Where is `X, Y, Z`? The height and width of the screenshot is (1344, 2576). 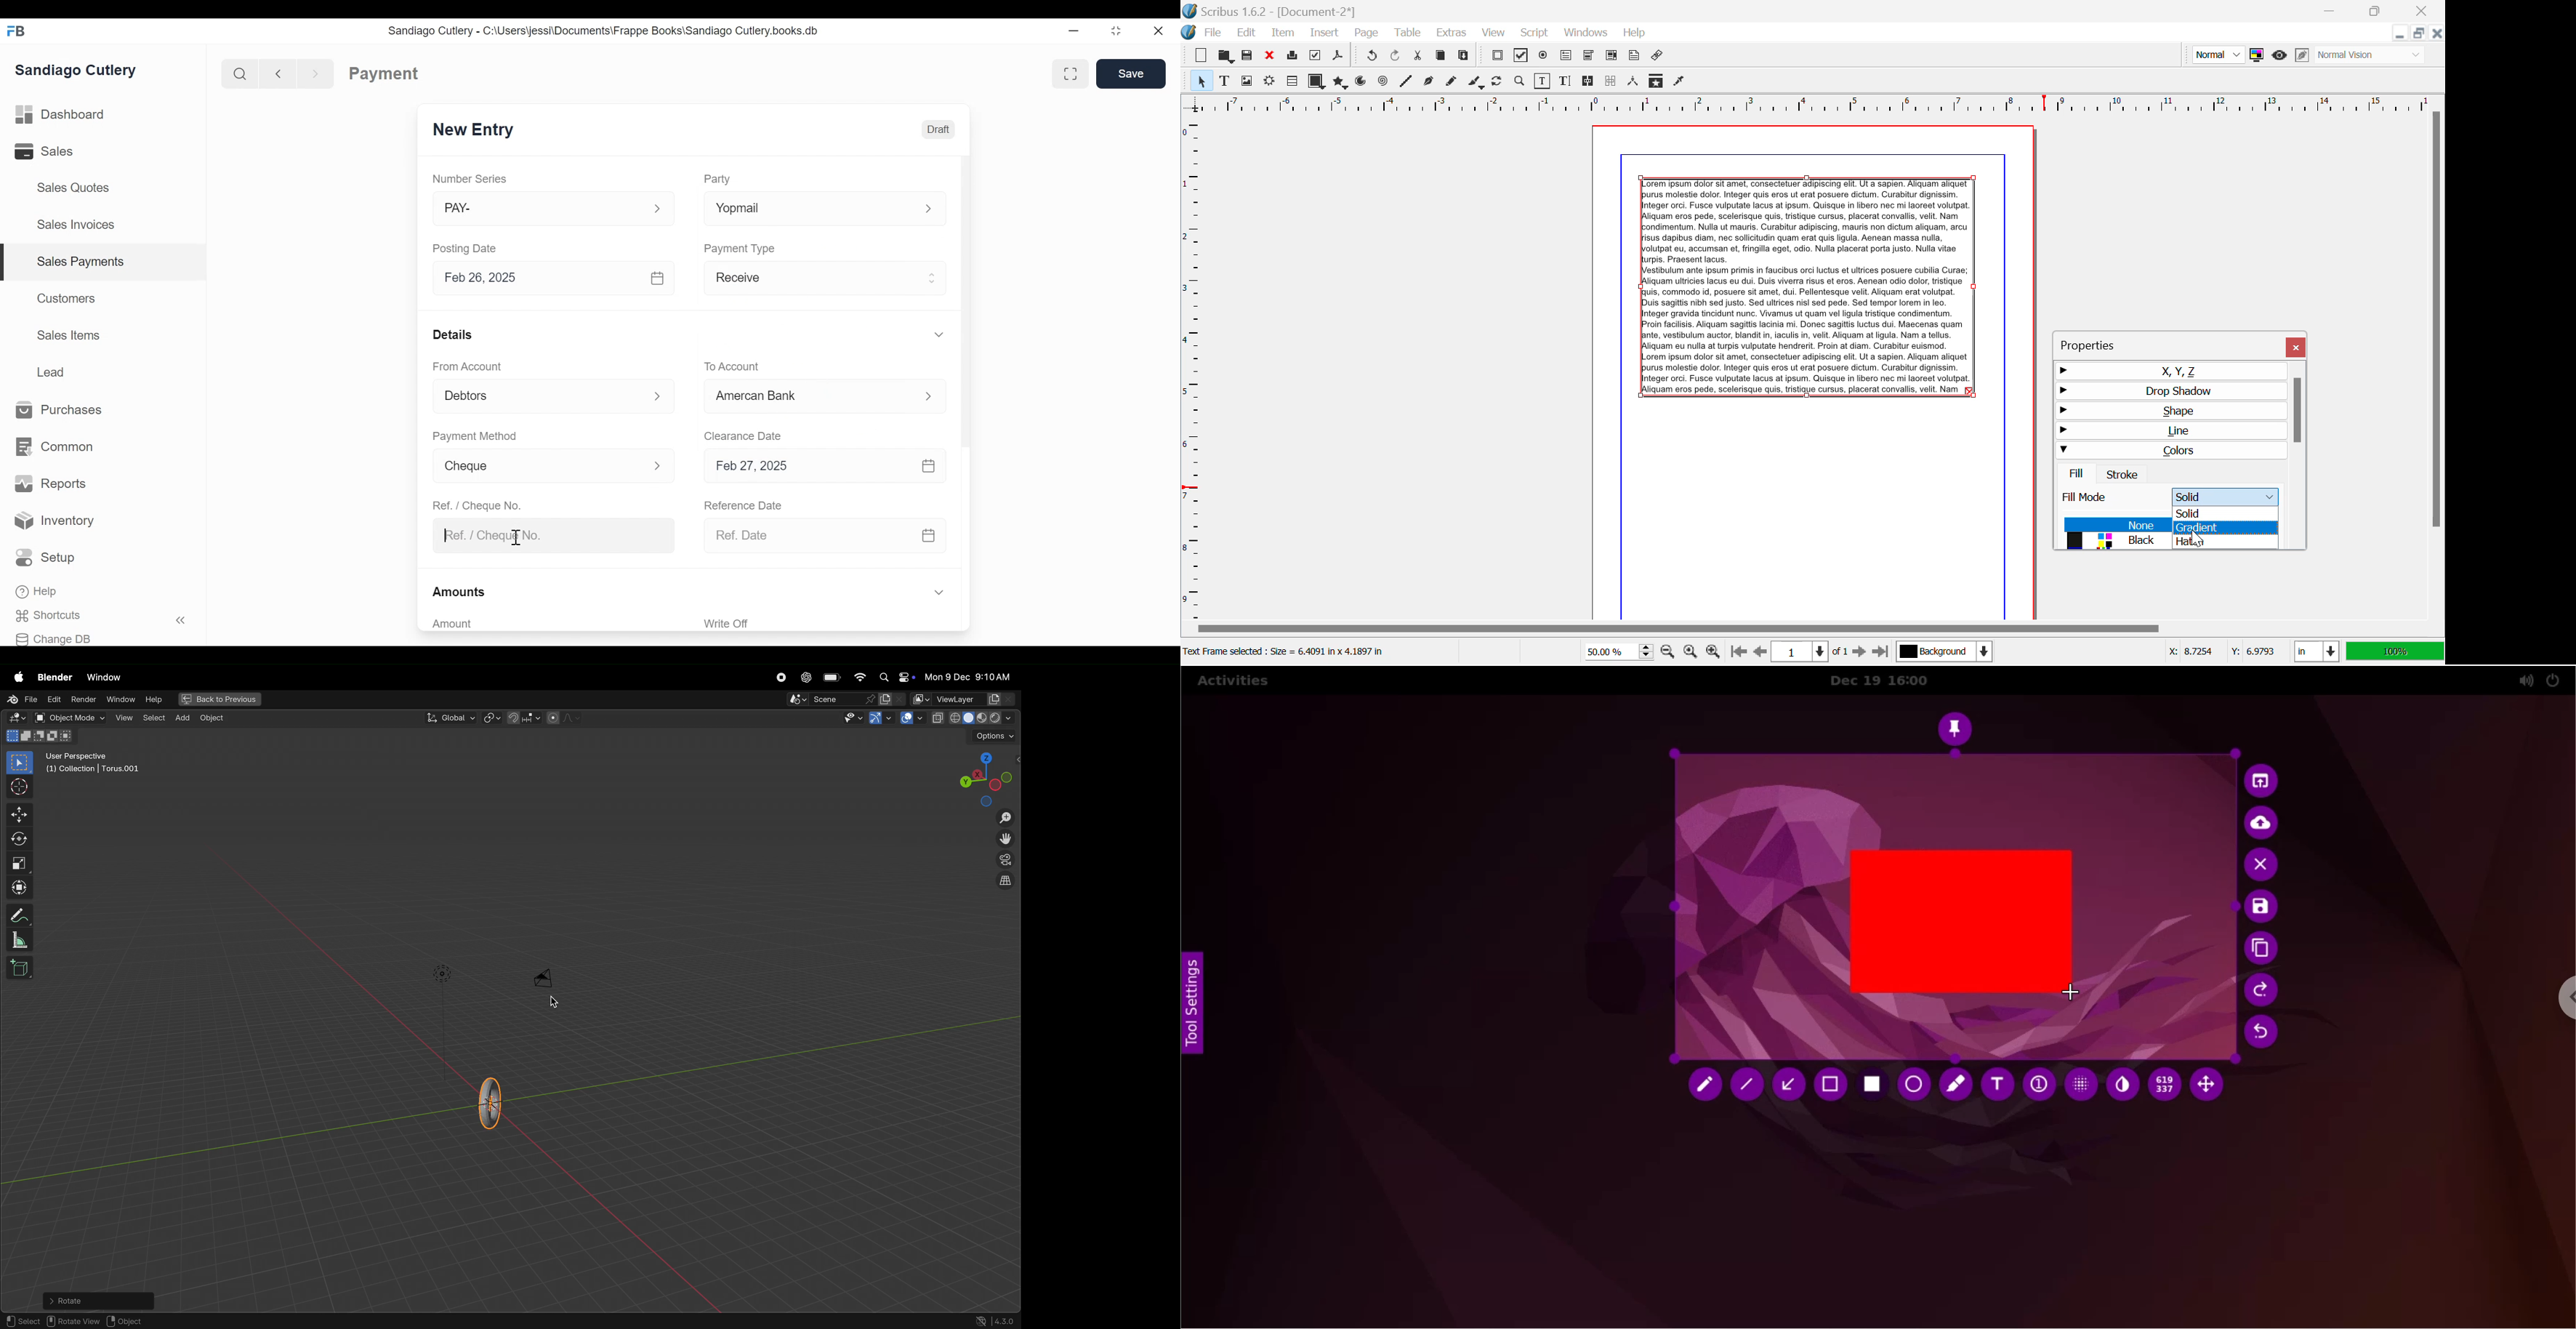 X, Y, Z is located at coordinates (2170, 370).